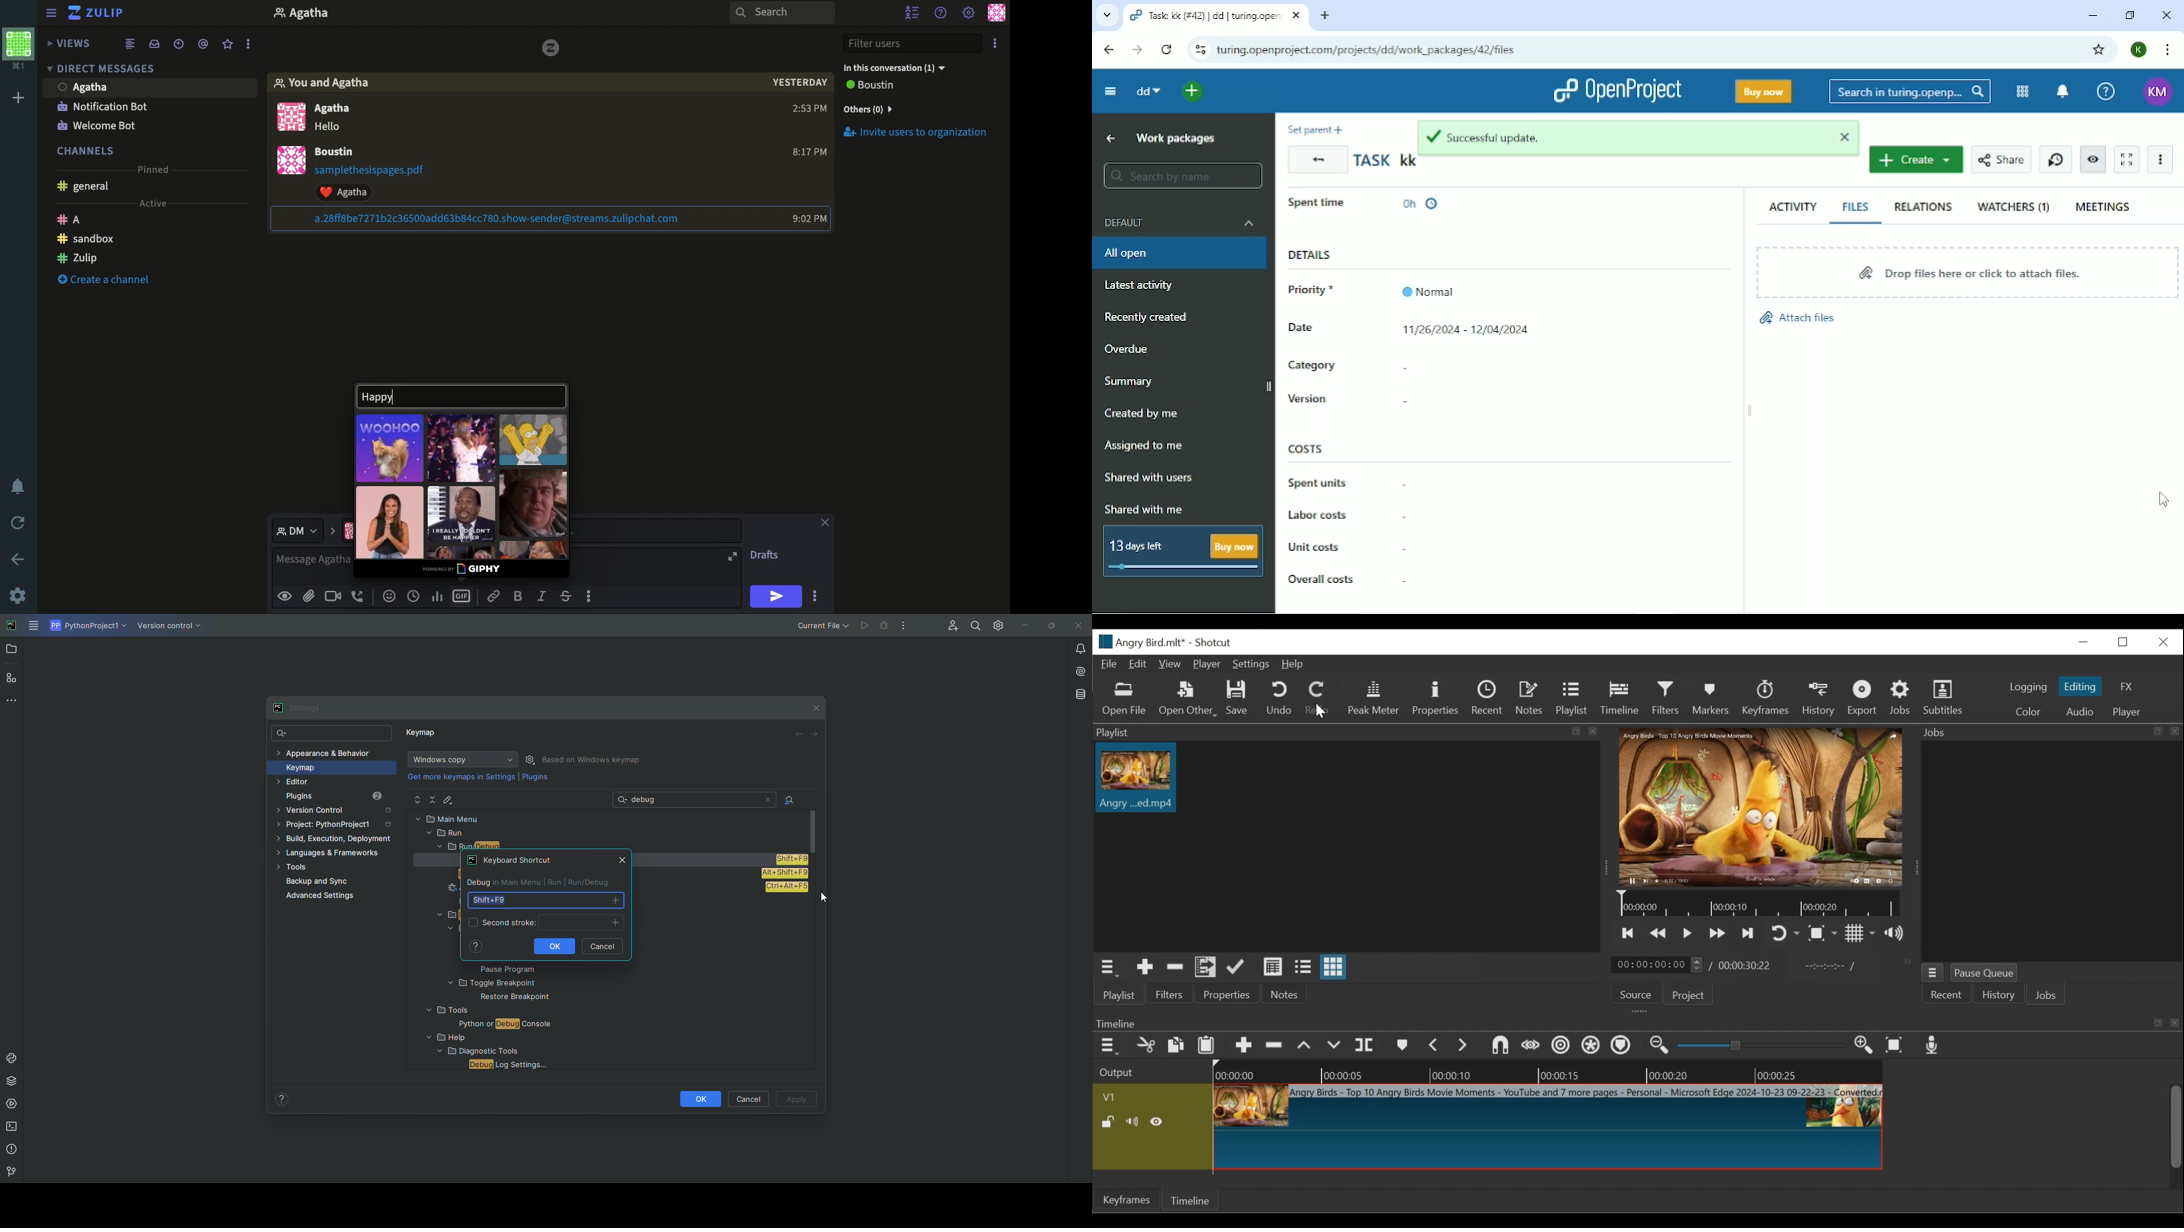  I want to click on Timeline, so click(1619, 698).